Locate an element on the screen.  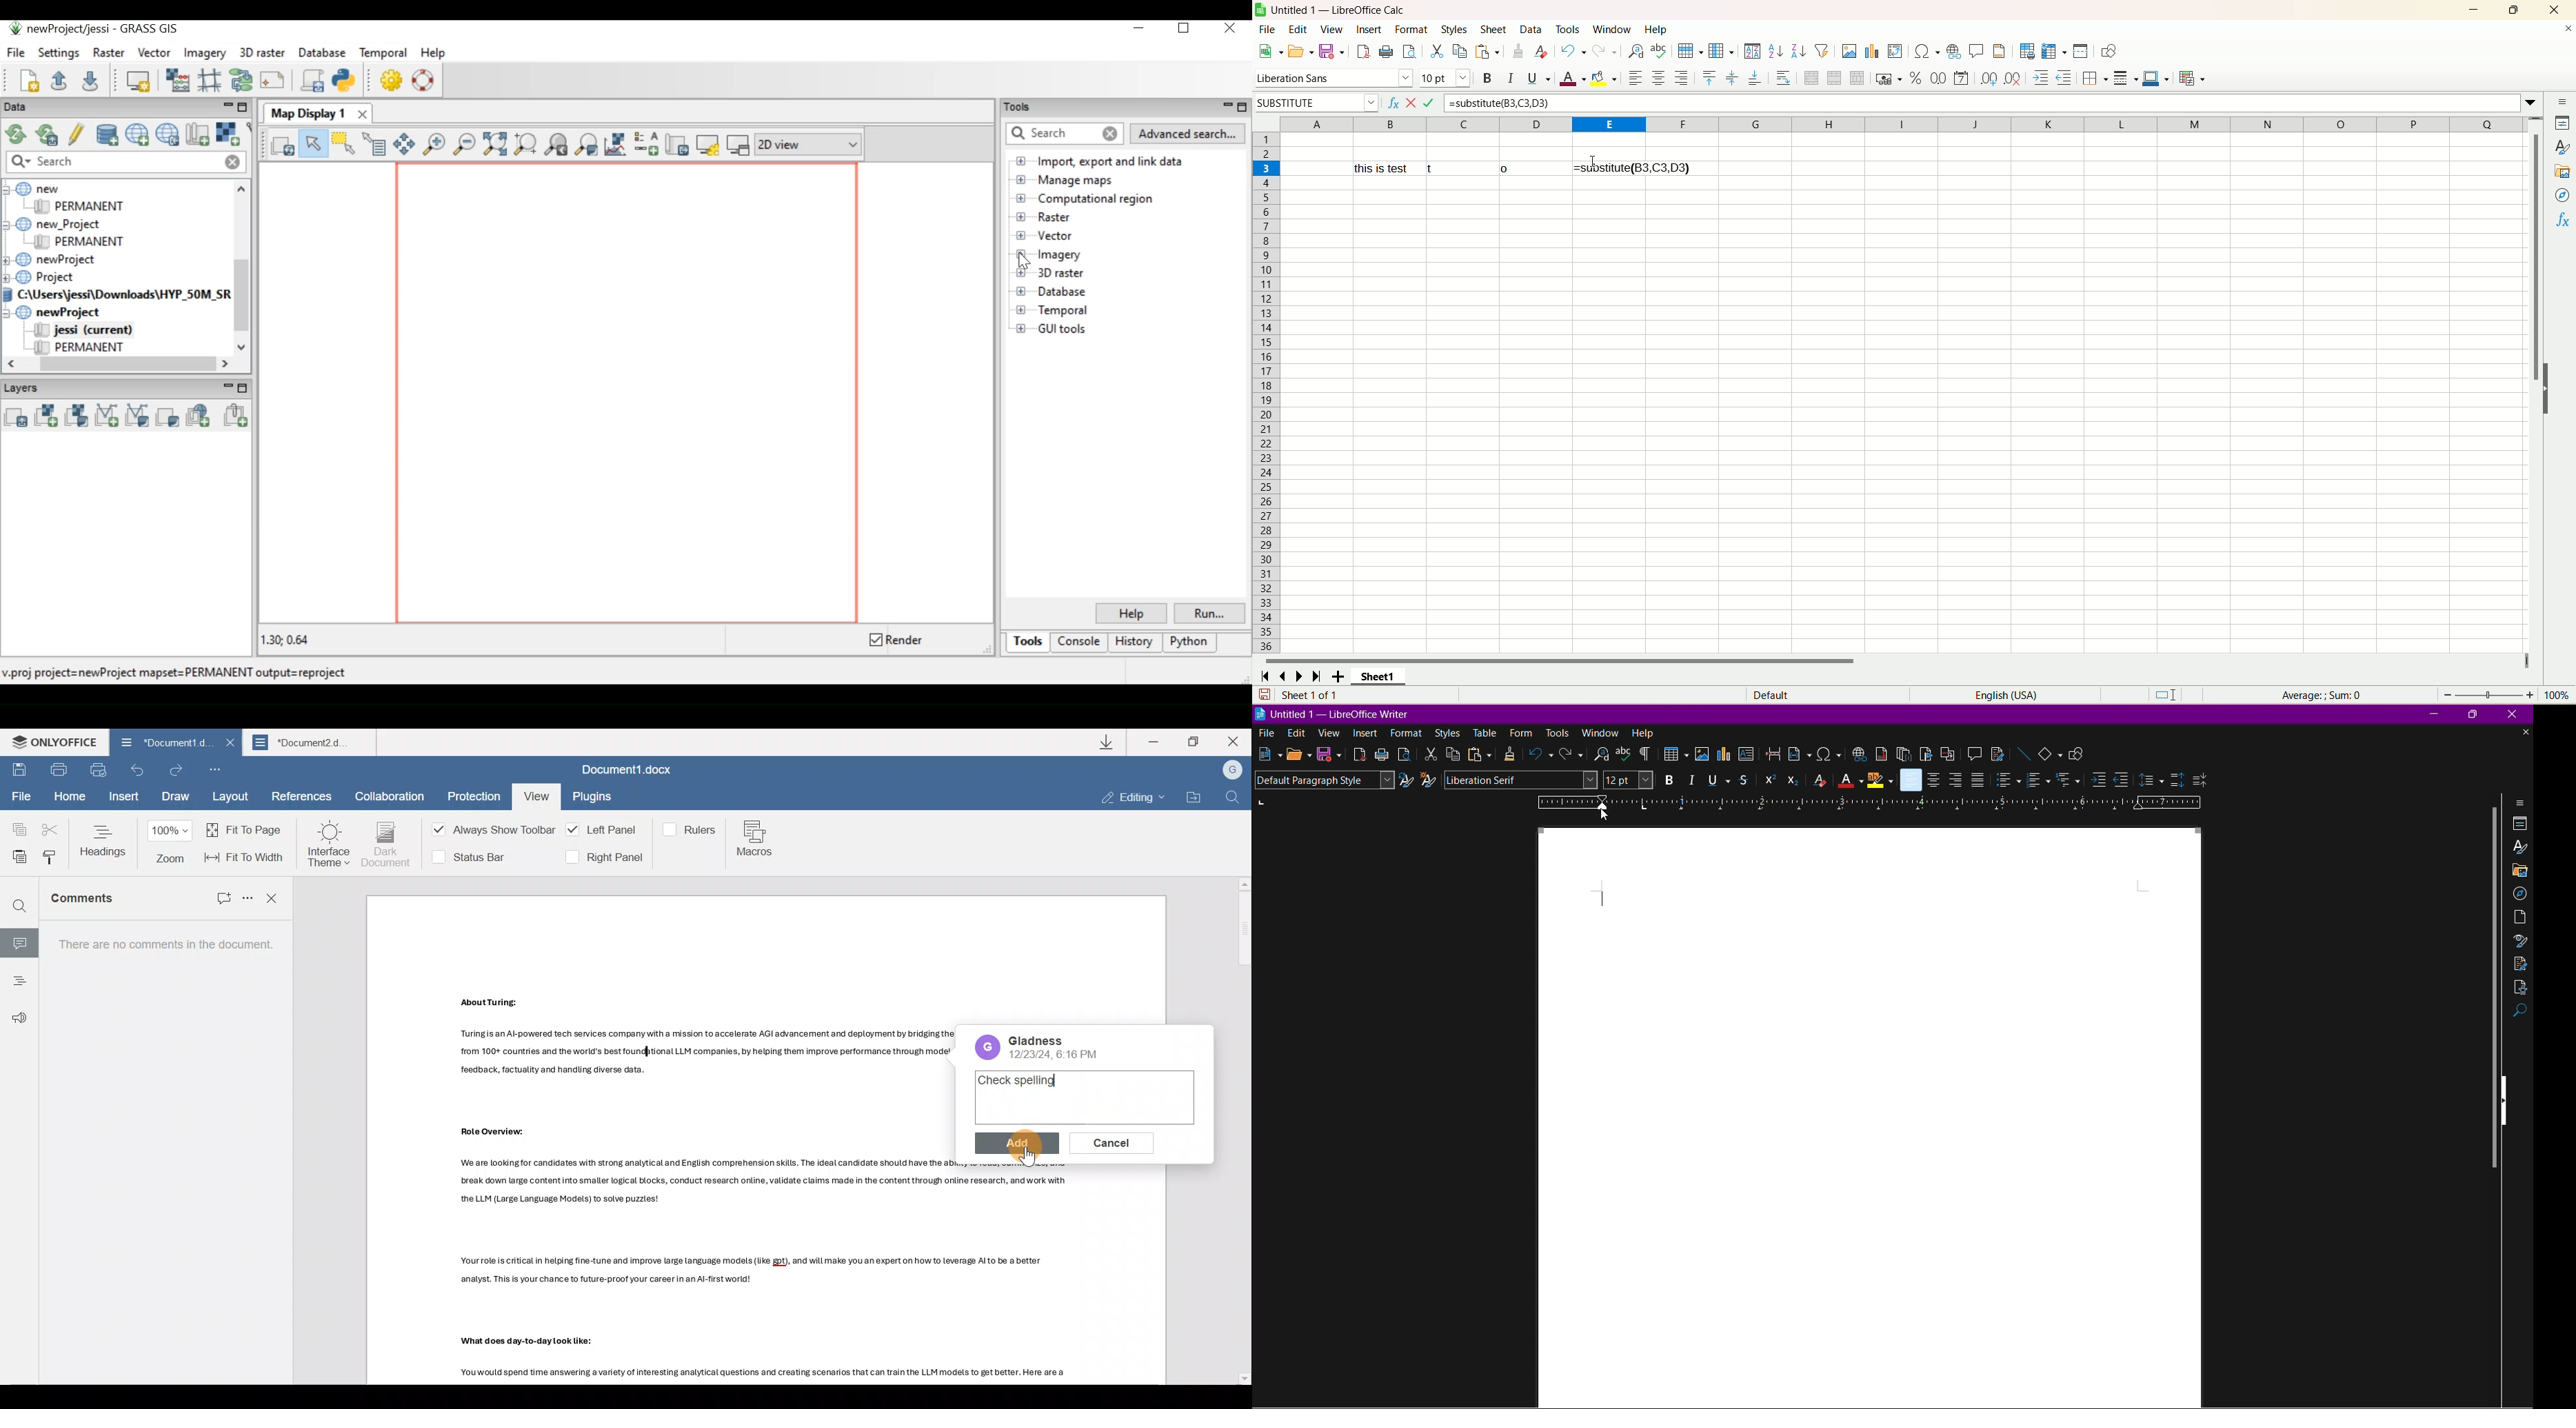
Close comments is located at coordinates (273, 897).